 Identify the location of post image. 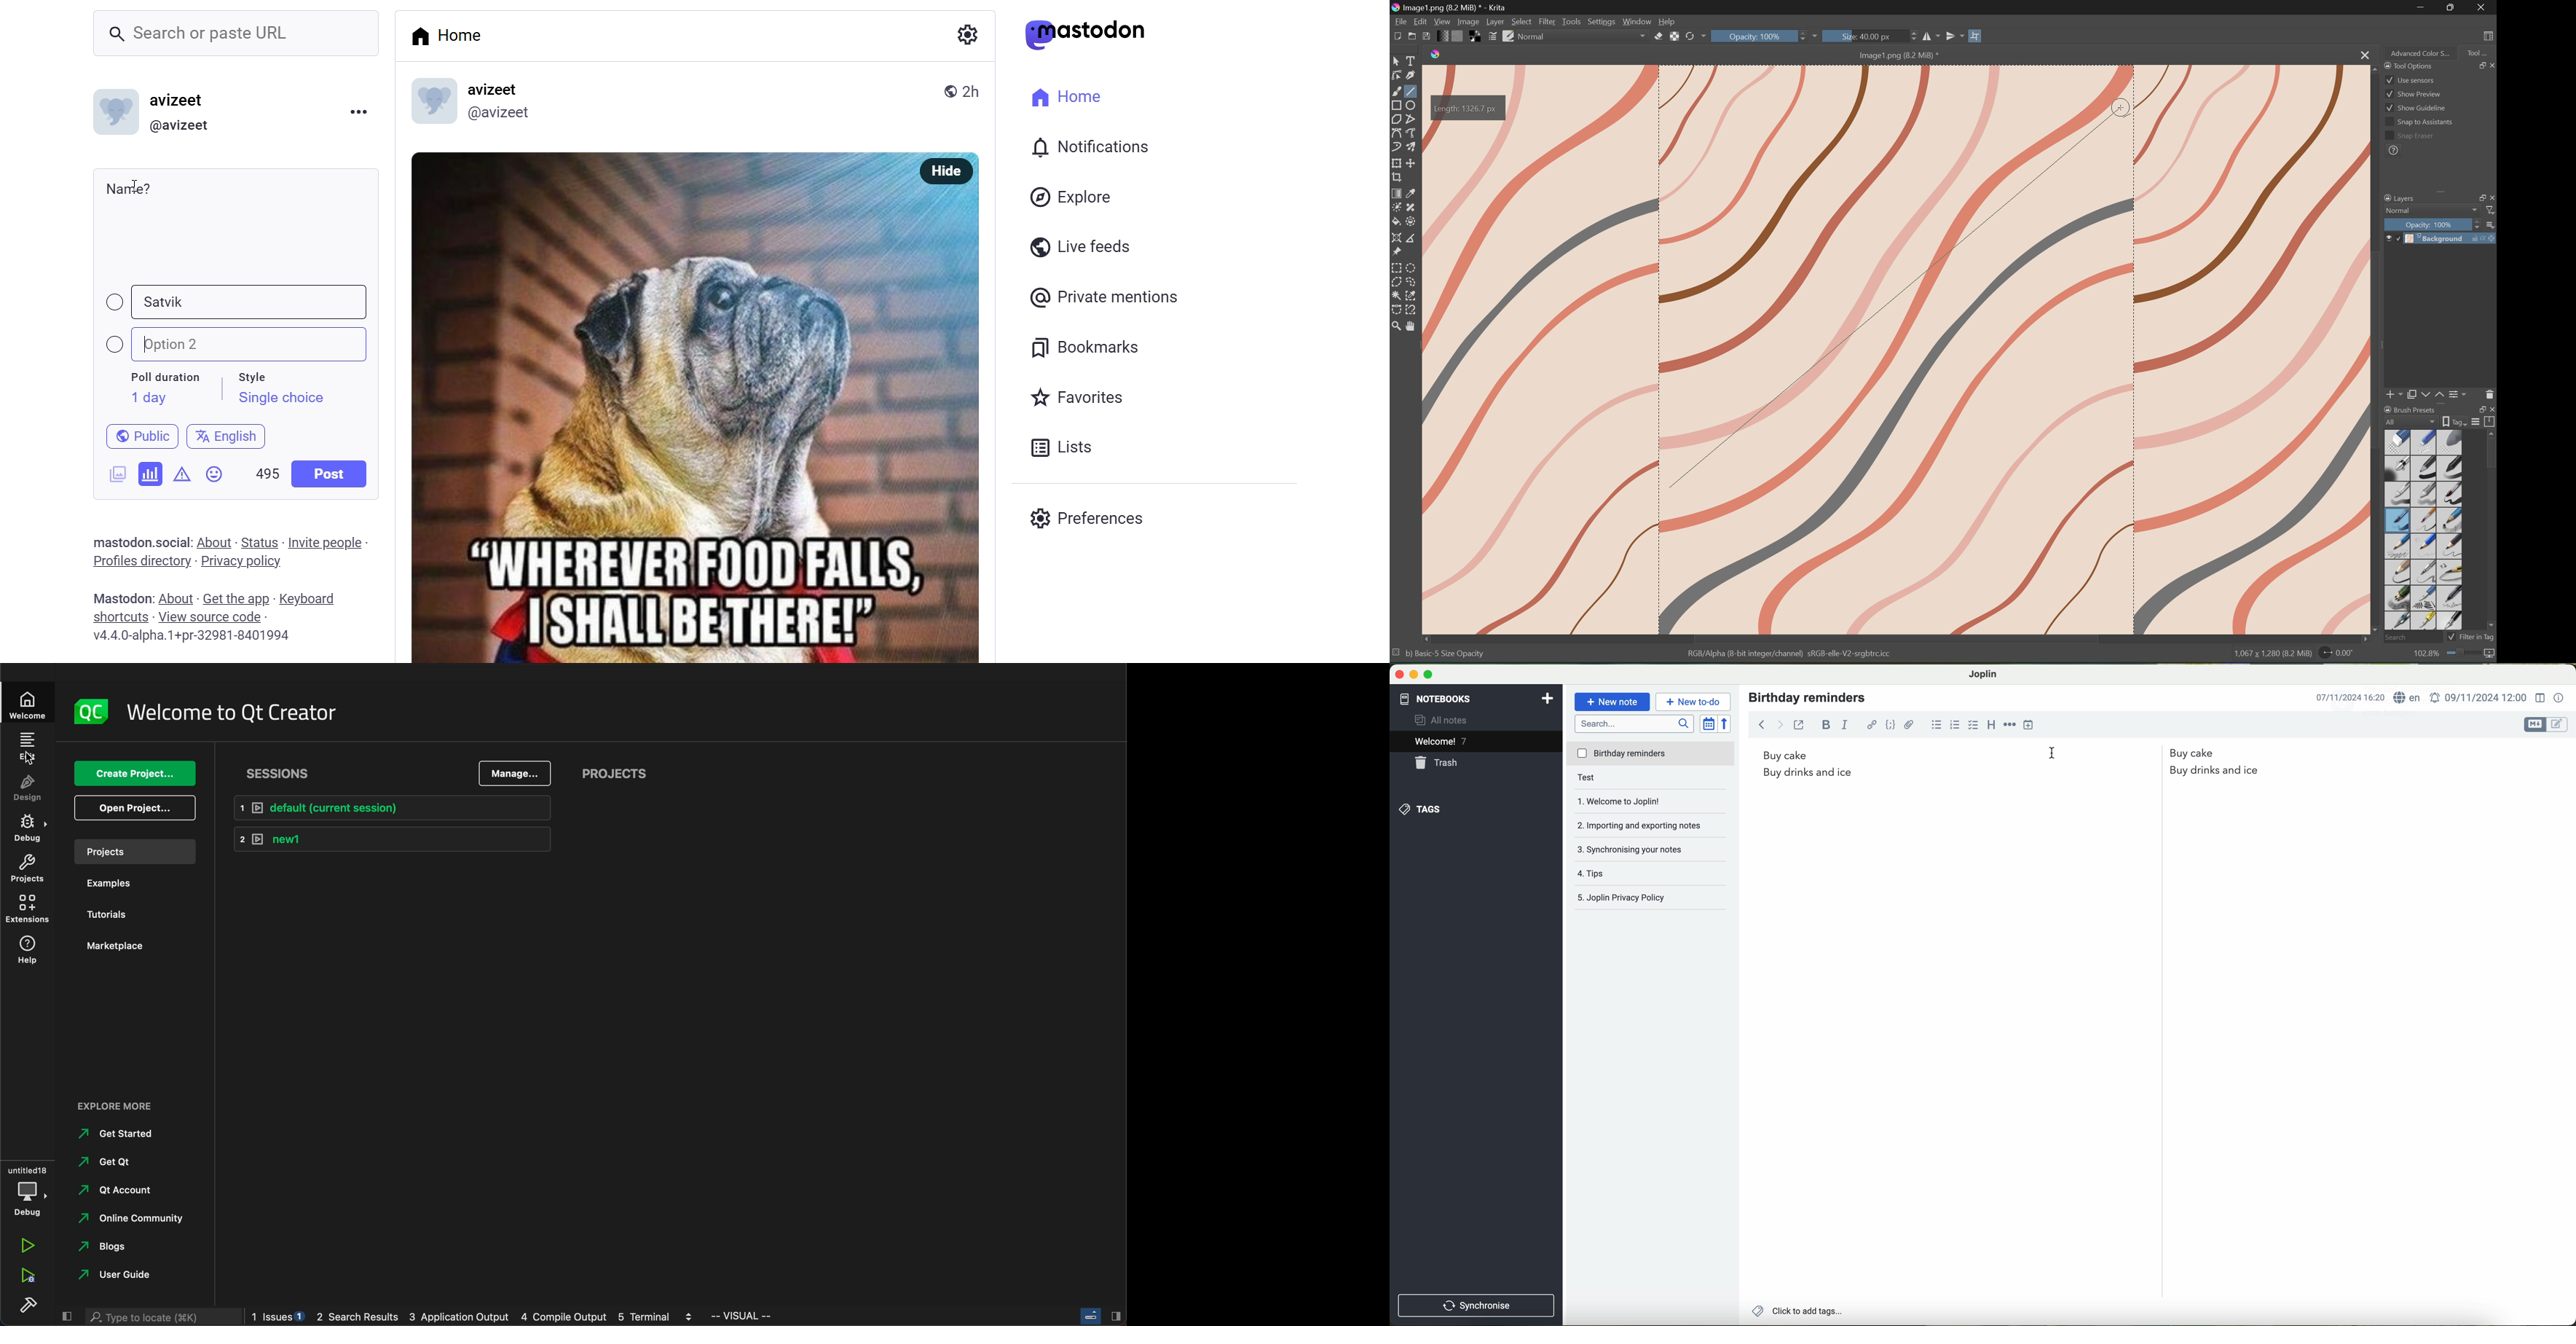
(650, 400).